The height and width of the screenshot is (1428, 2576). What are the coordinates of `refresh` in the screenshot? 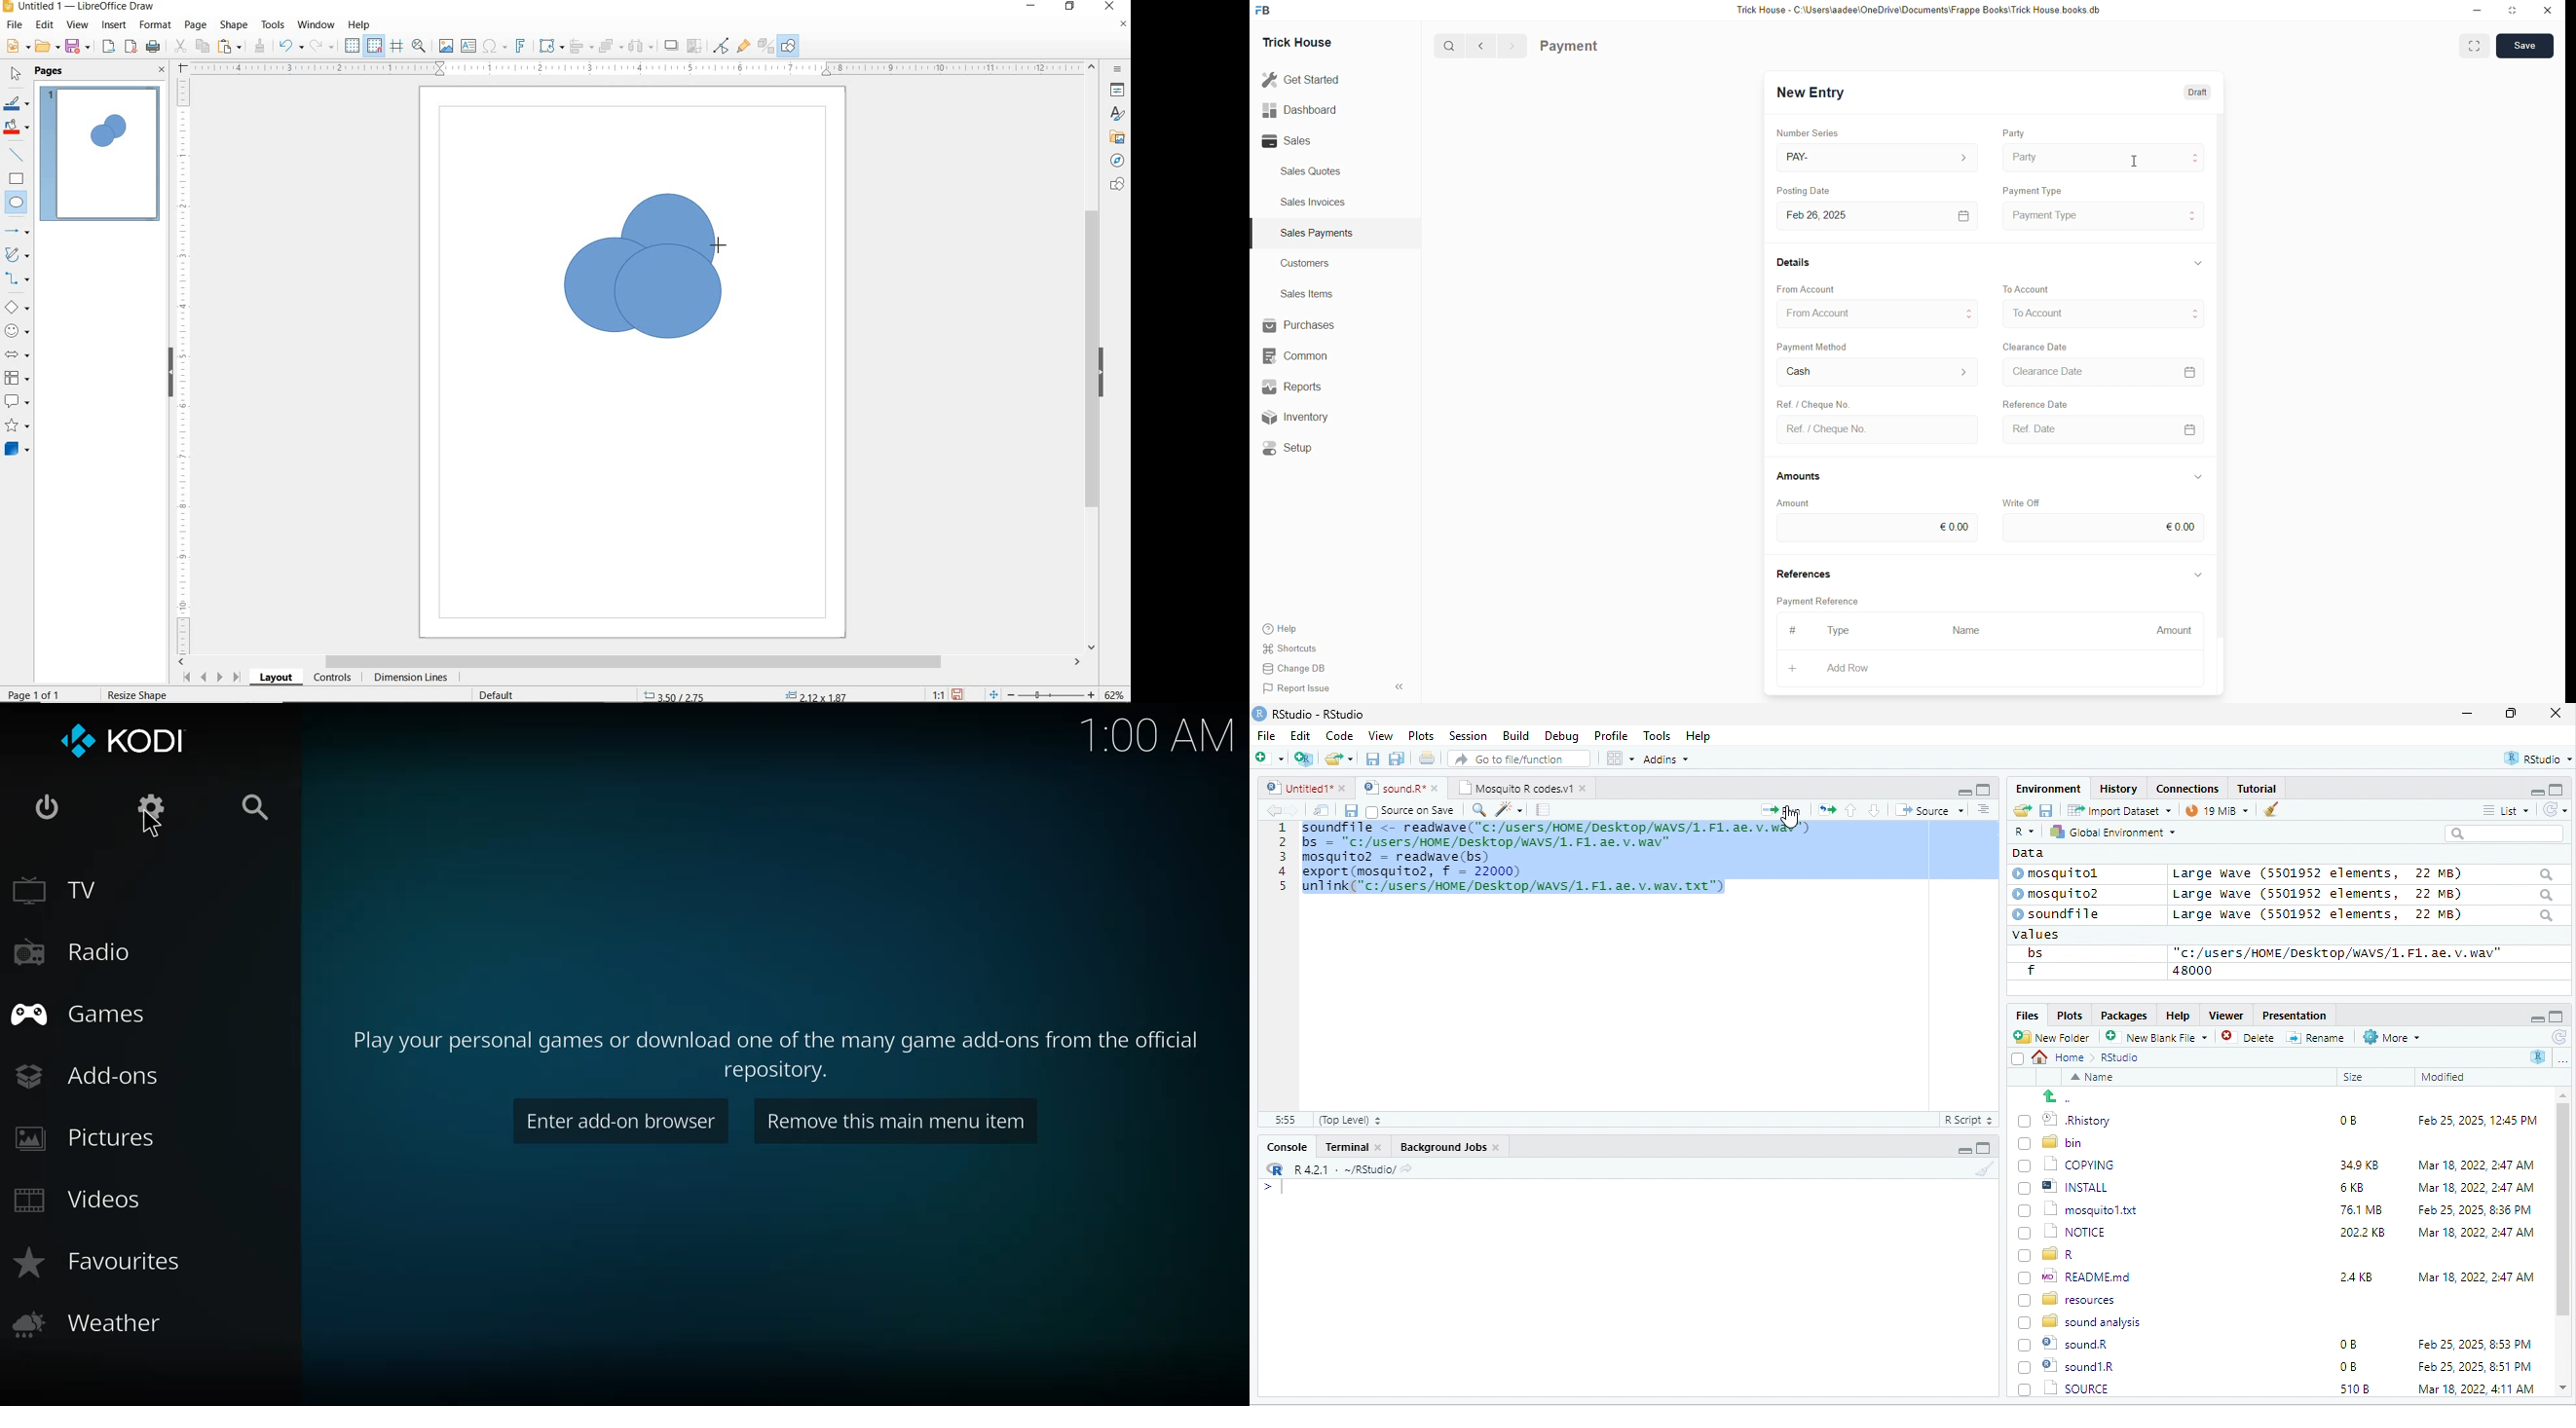 It's located at (2552, 809).